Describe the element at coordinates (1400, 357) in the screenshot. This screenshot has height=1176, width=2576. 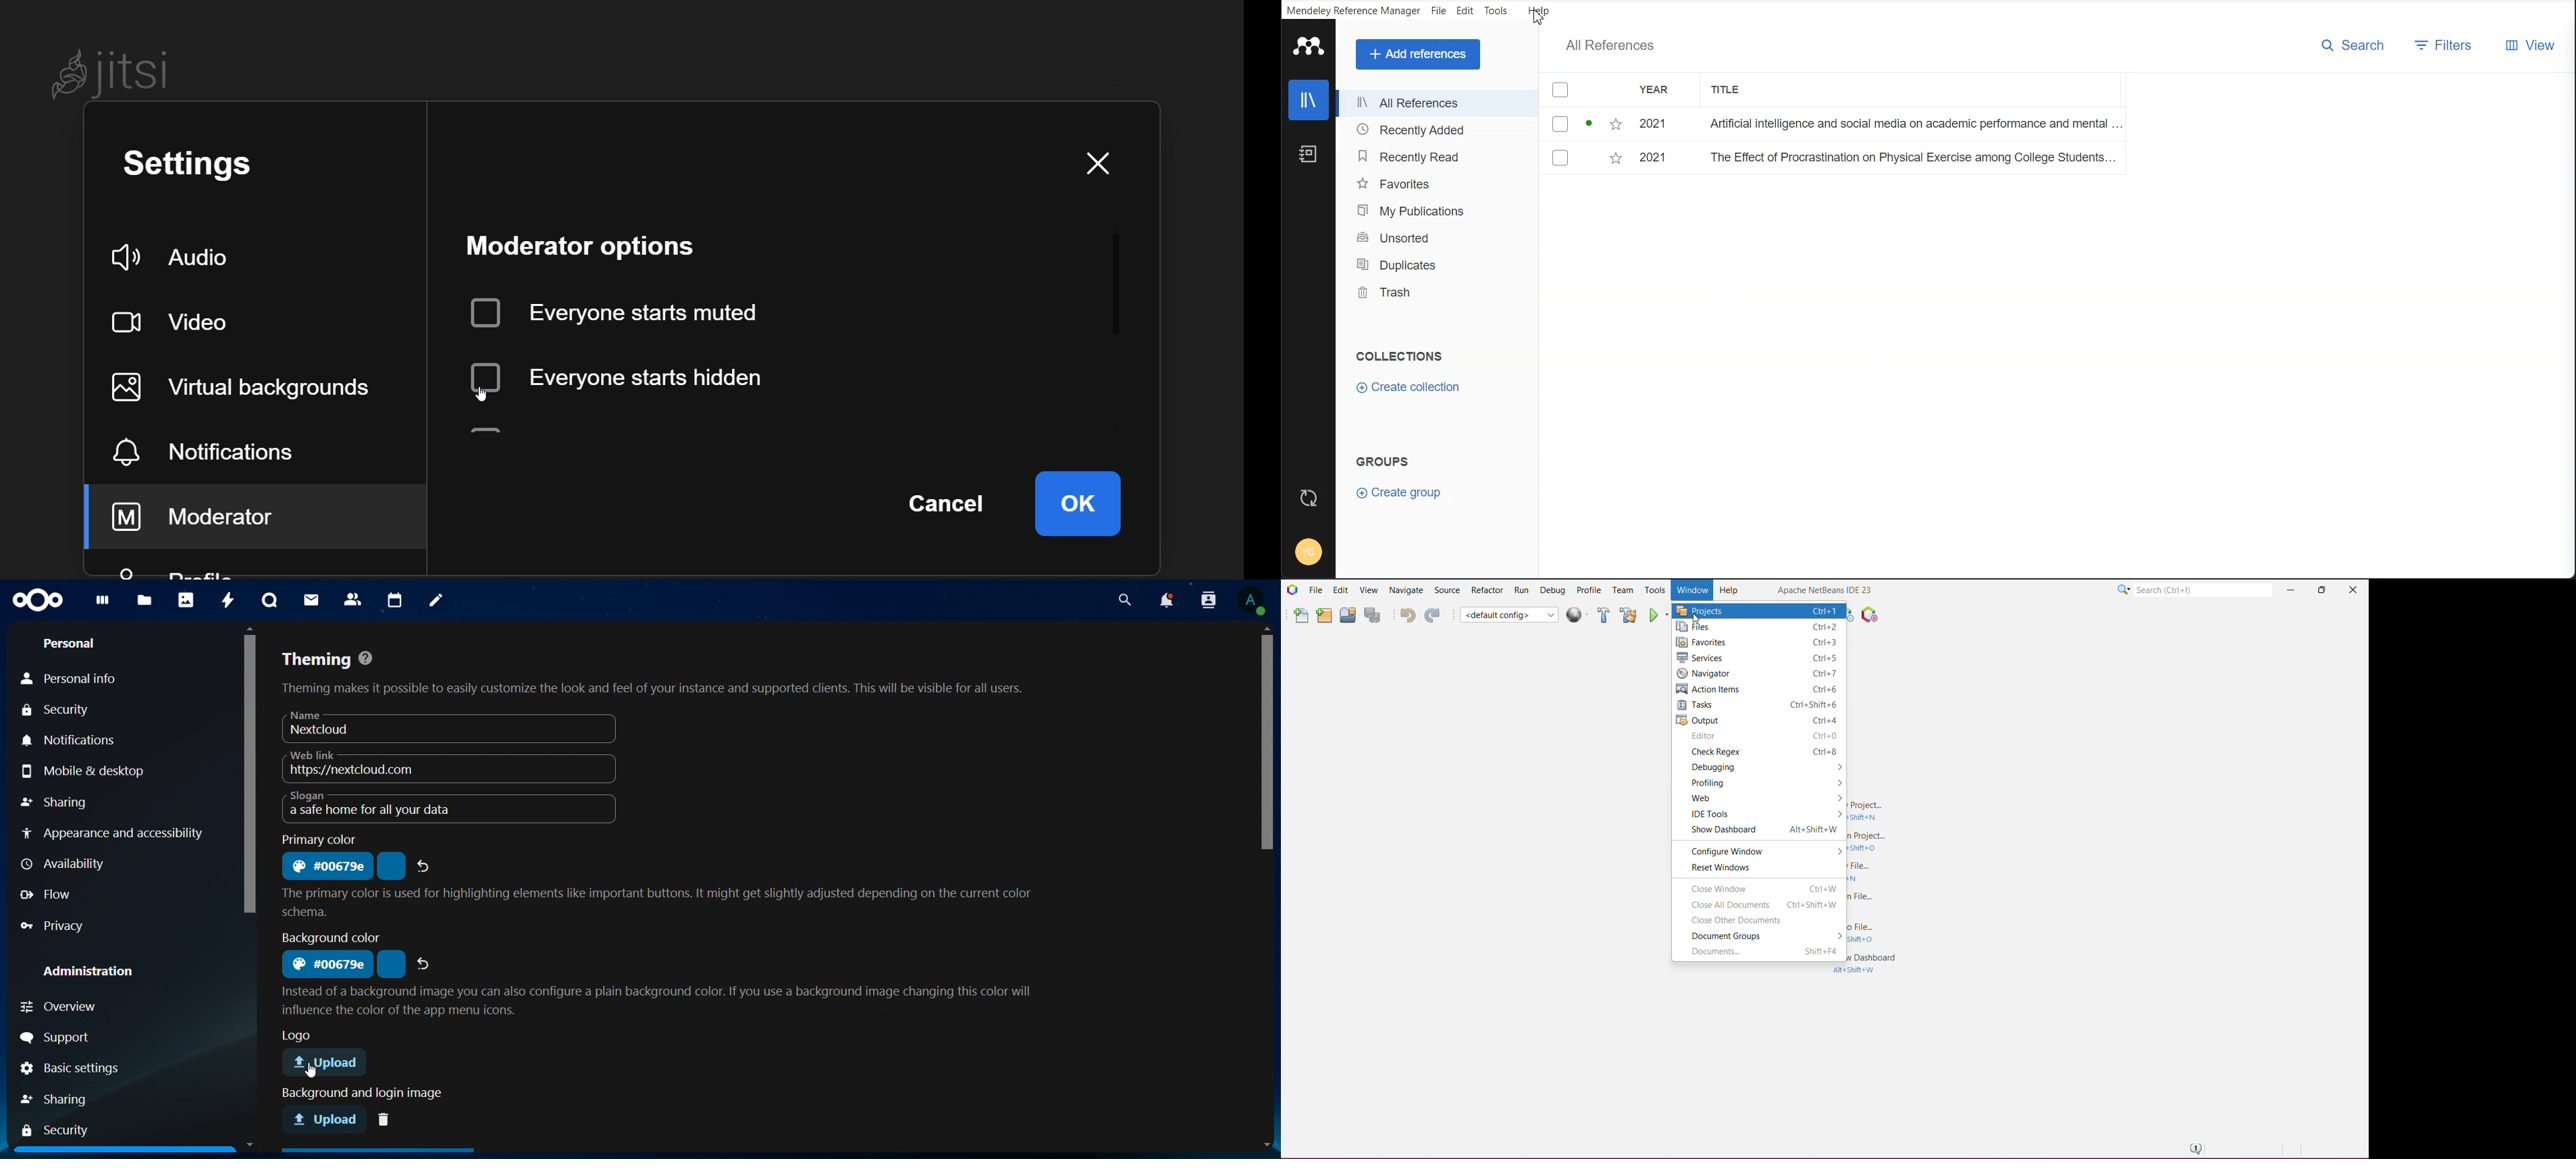
I see `Text` at that location.